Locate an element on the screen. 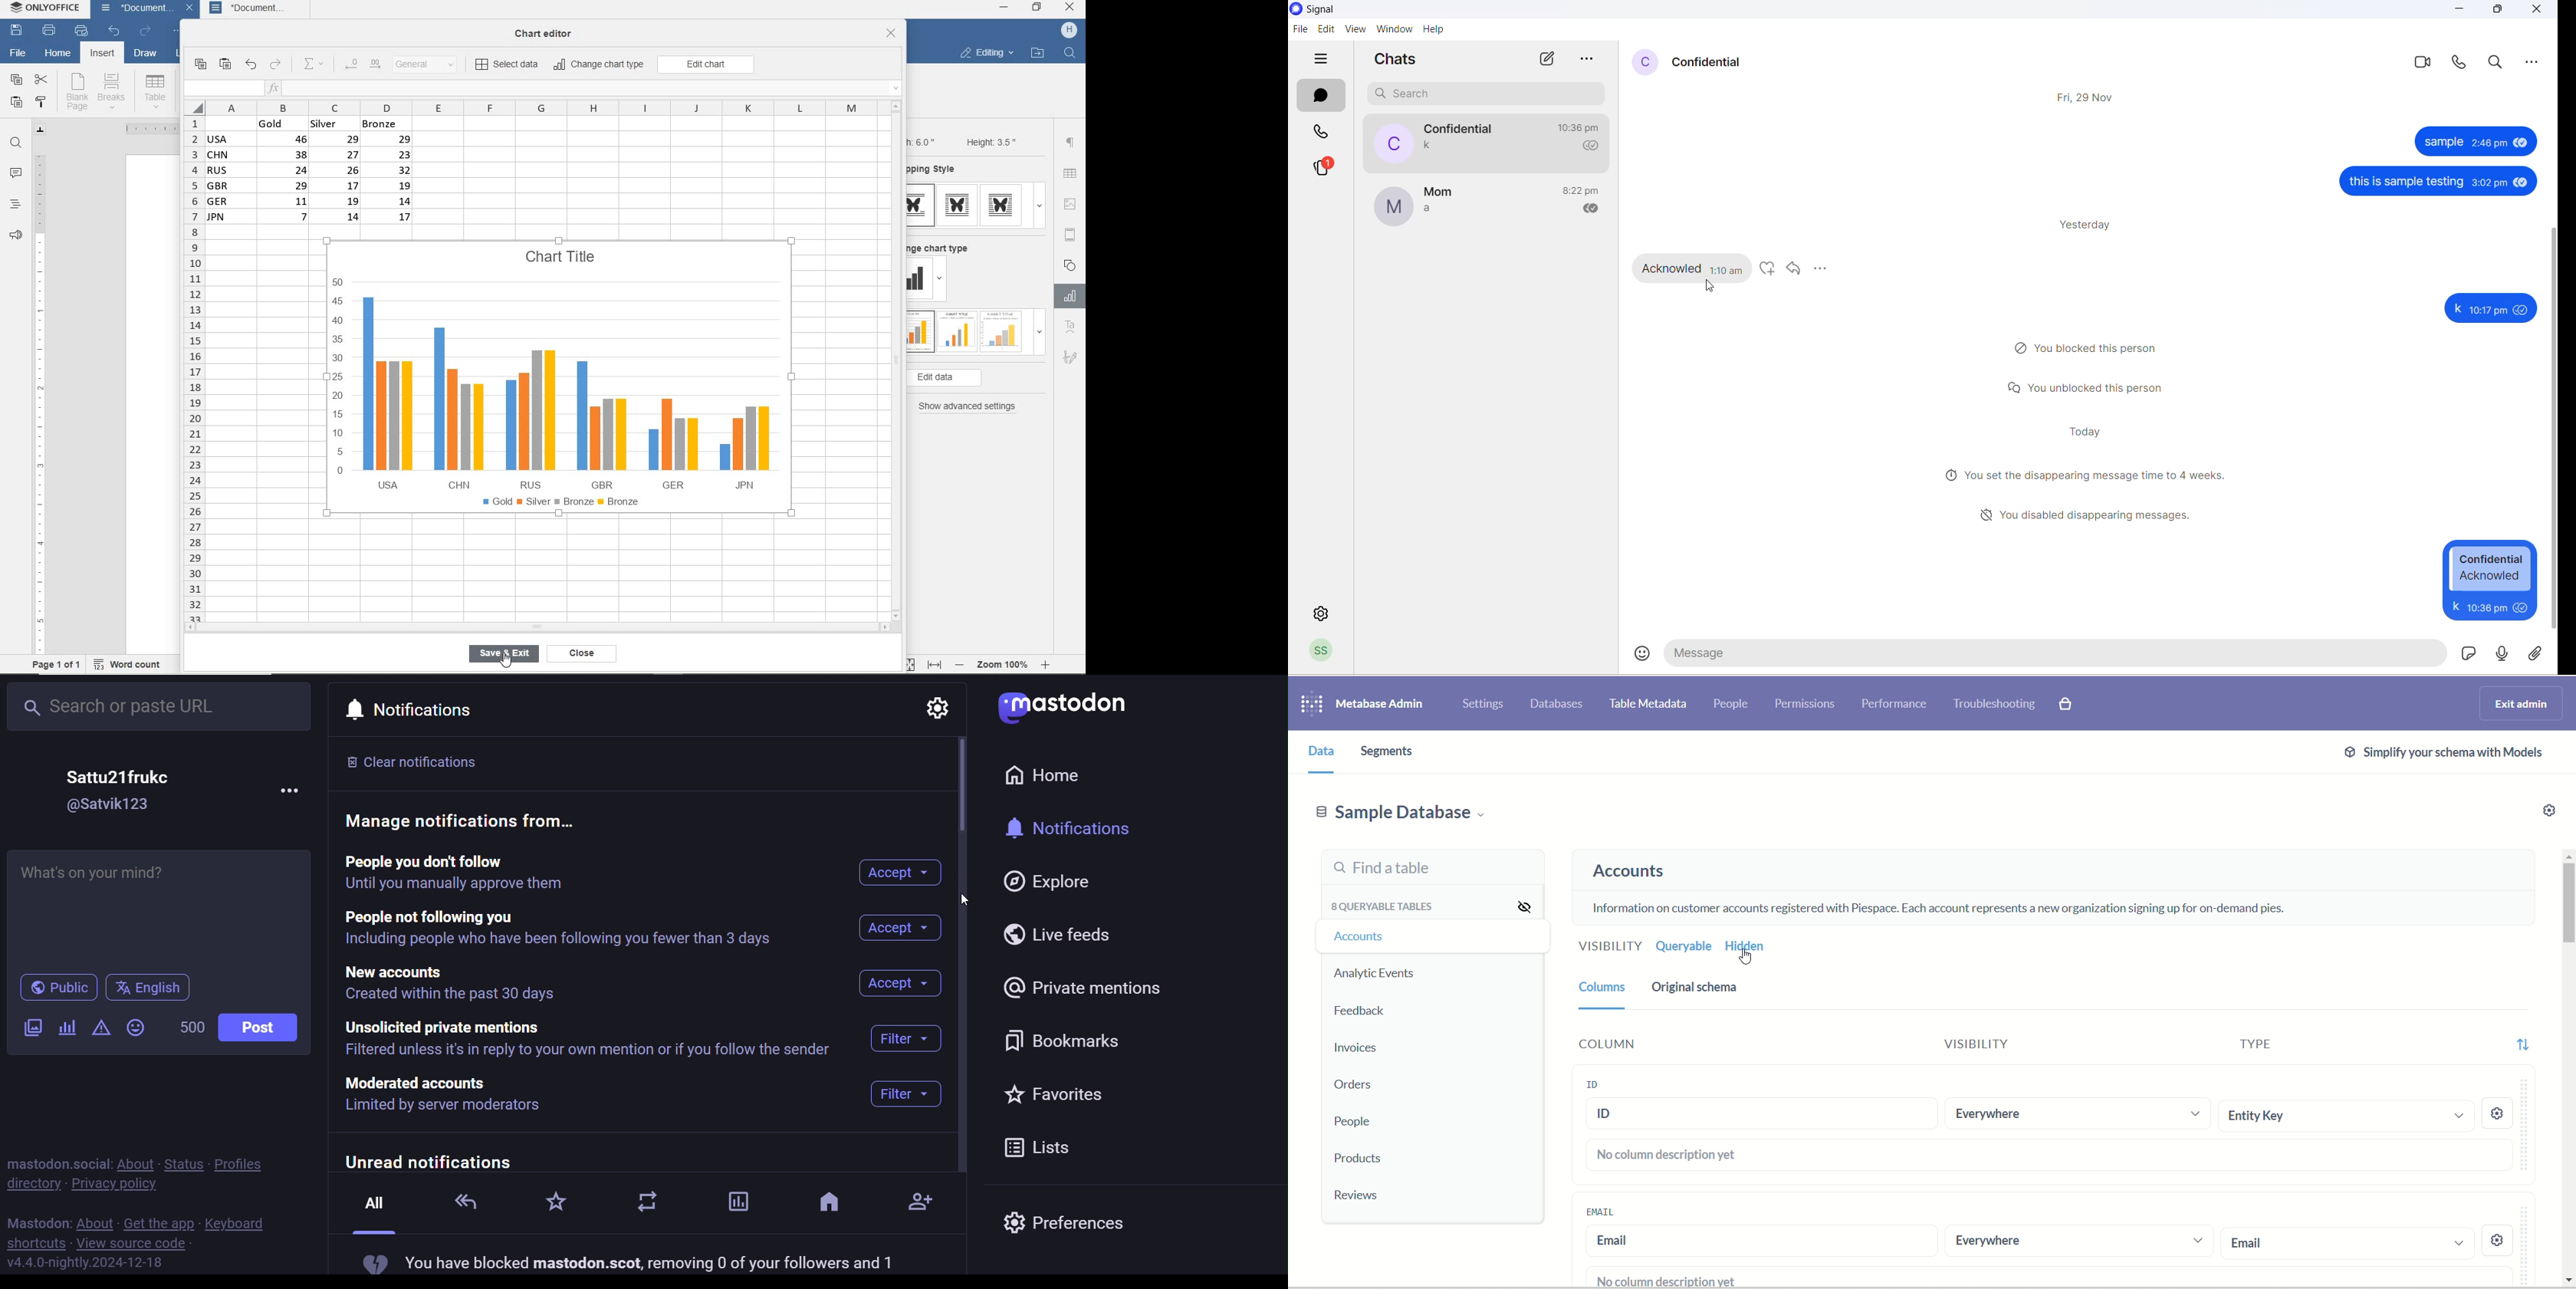 The height and width of the screenshot is (1316, 2576). table metadata is located at coordinates (1648, 704).